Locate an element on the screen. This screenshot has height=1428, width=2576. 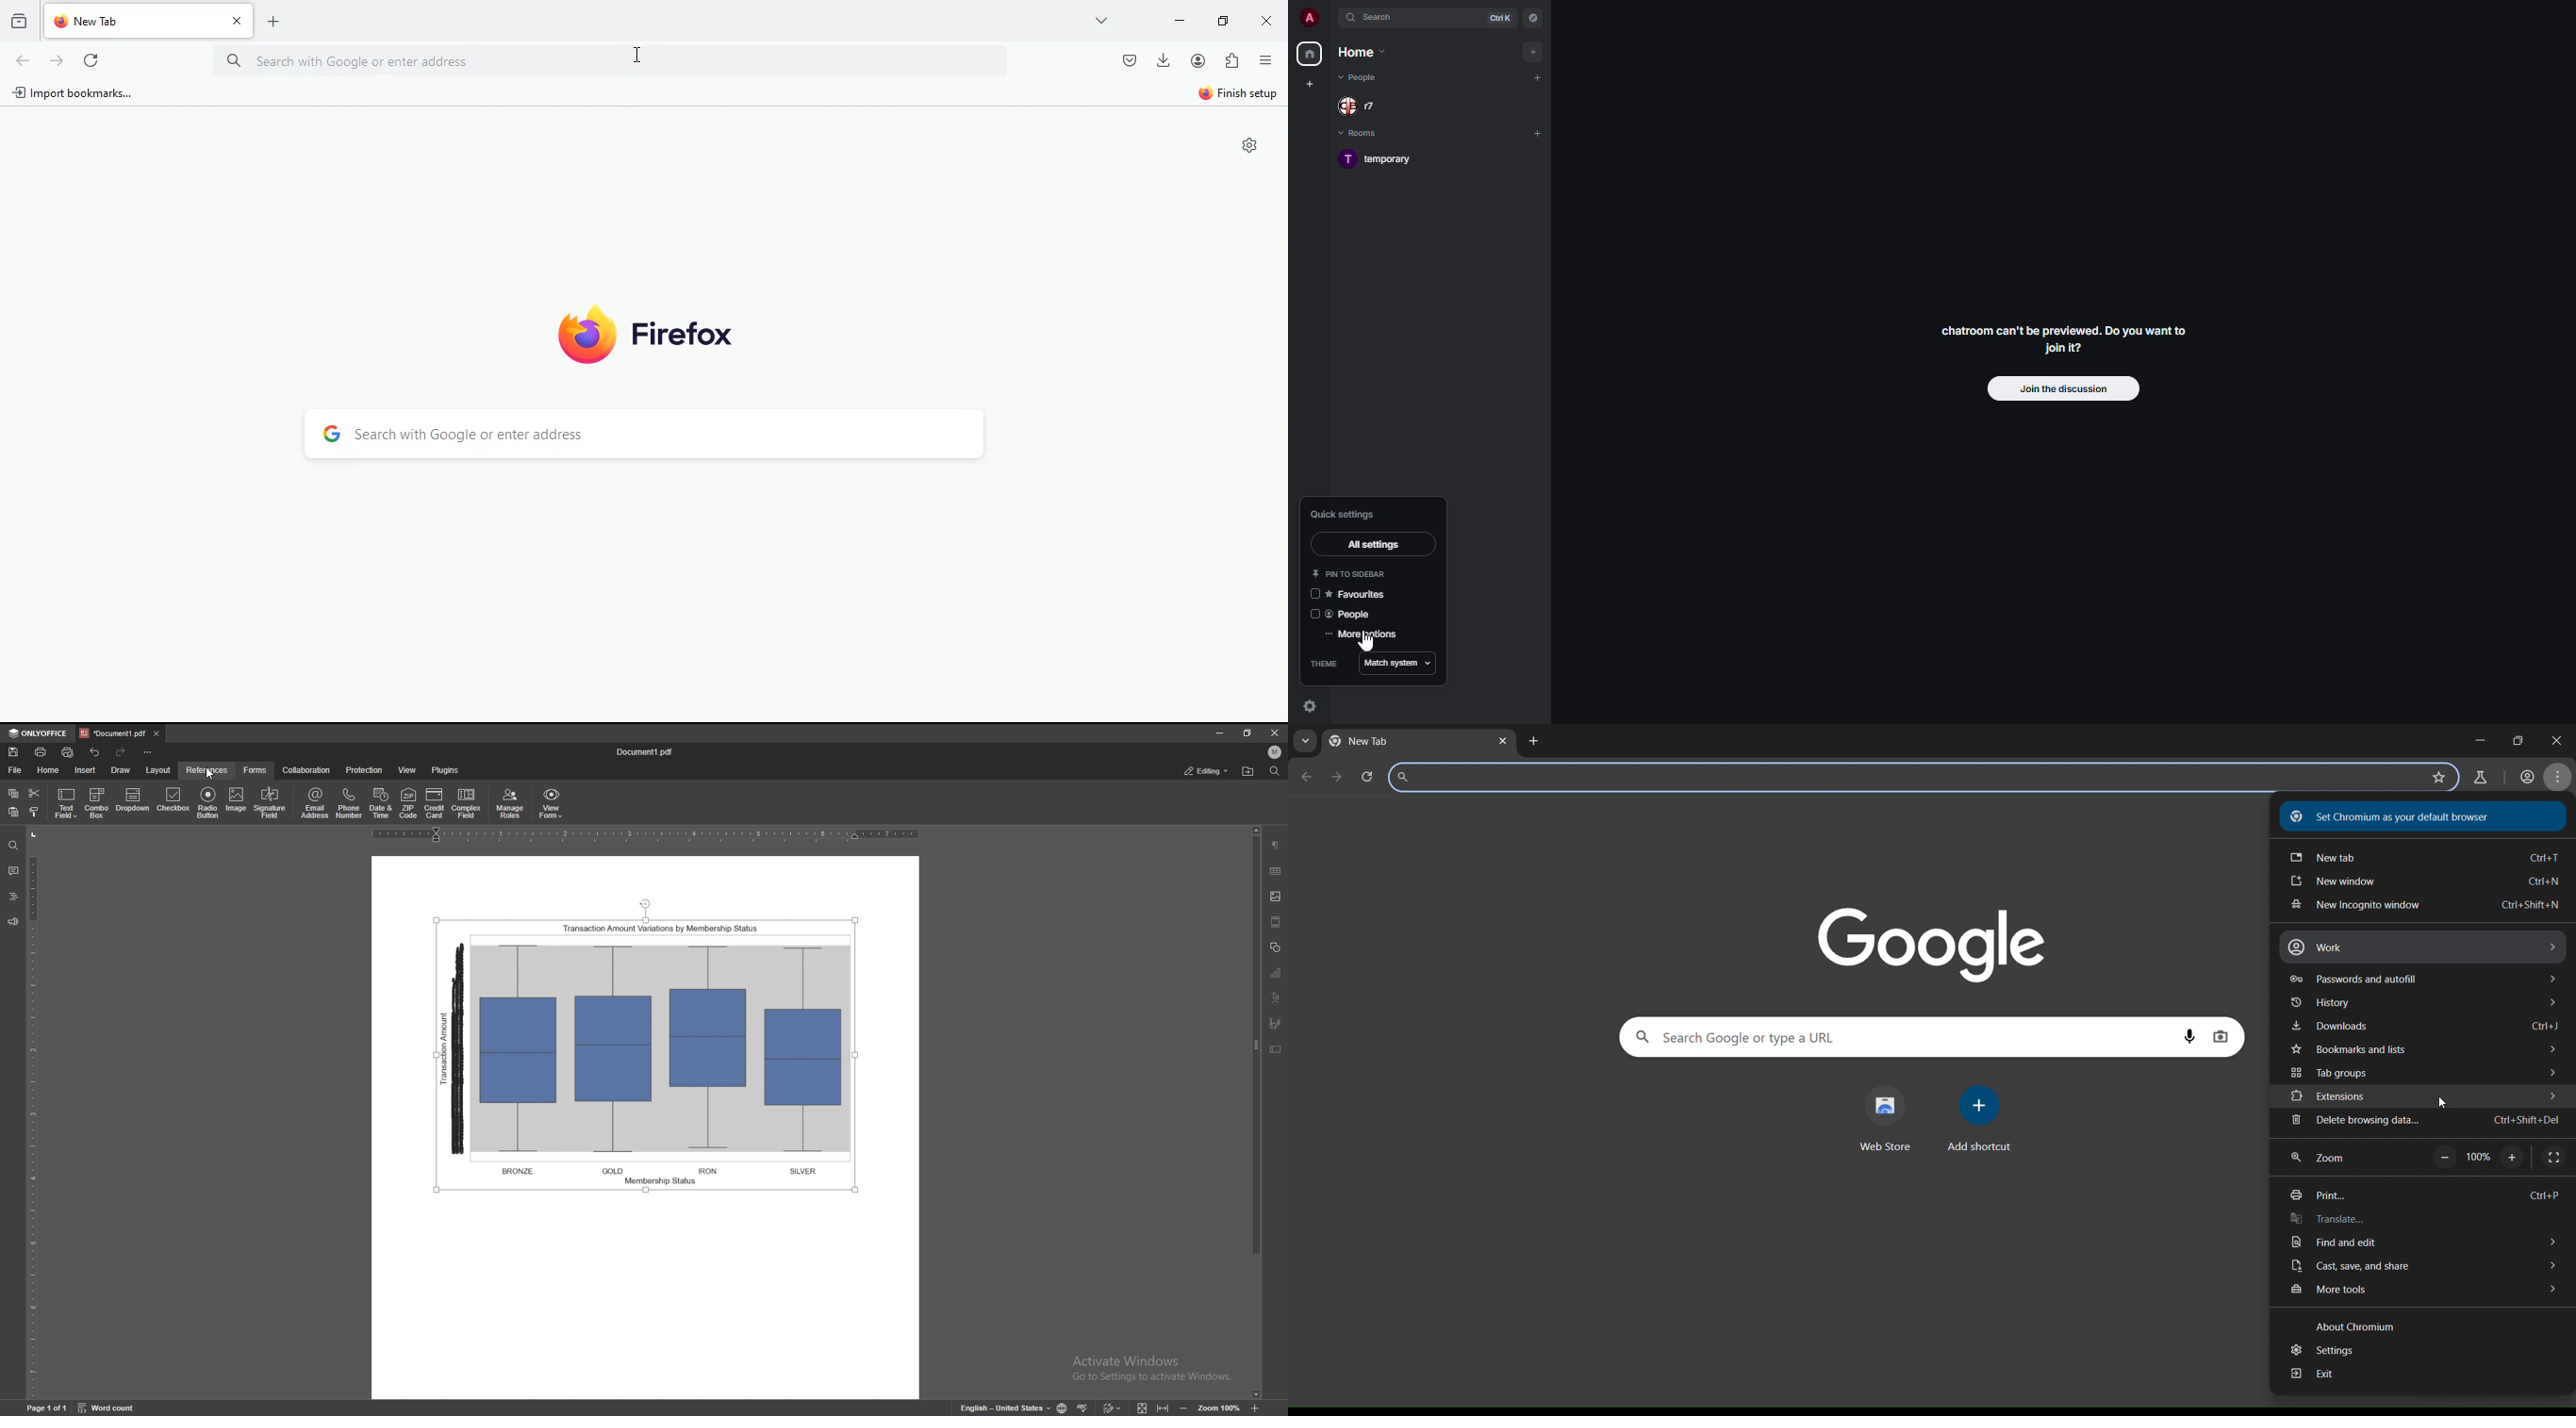
cut is located at coordinates (34, 794).